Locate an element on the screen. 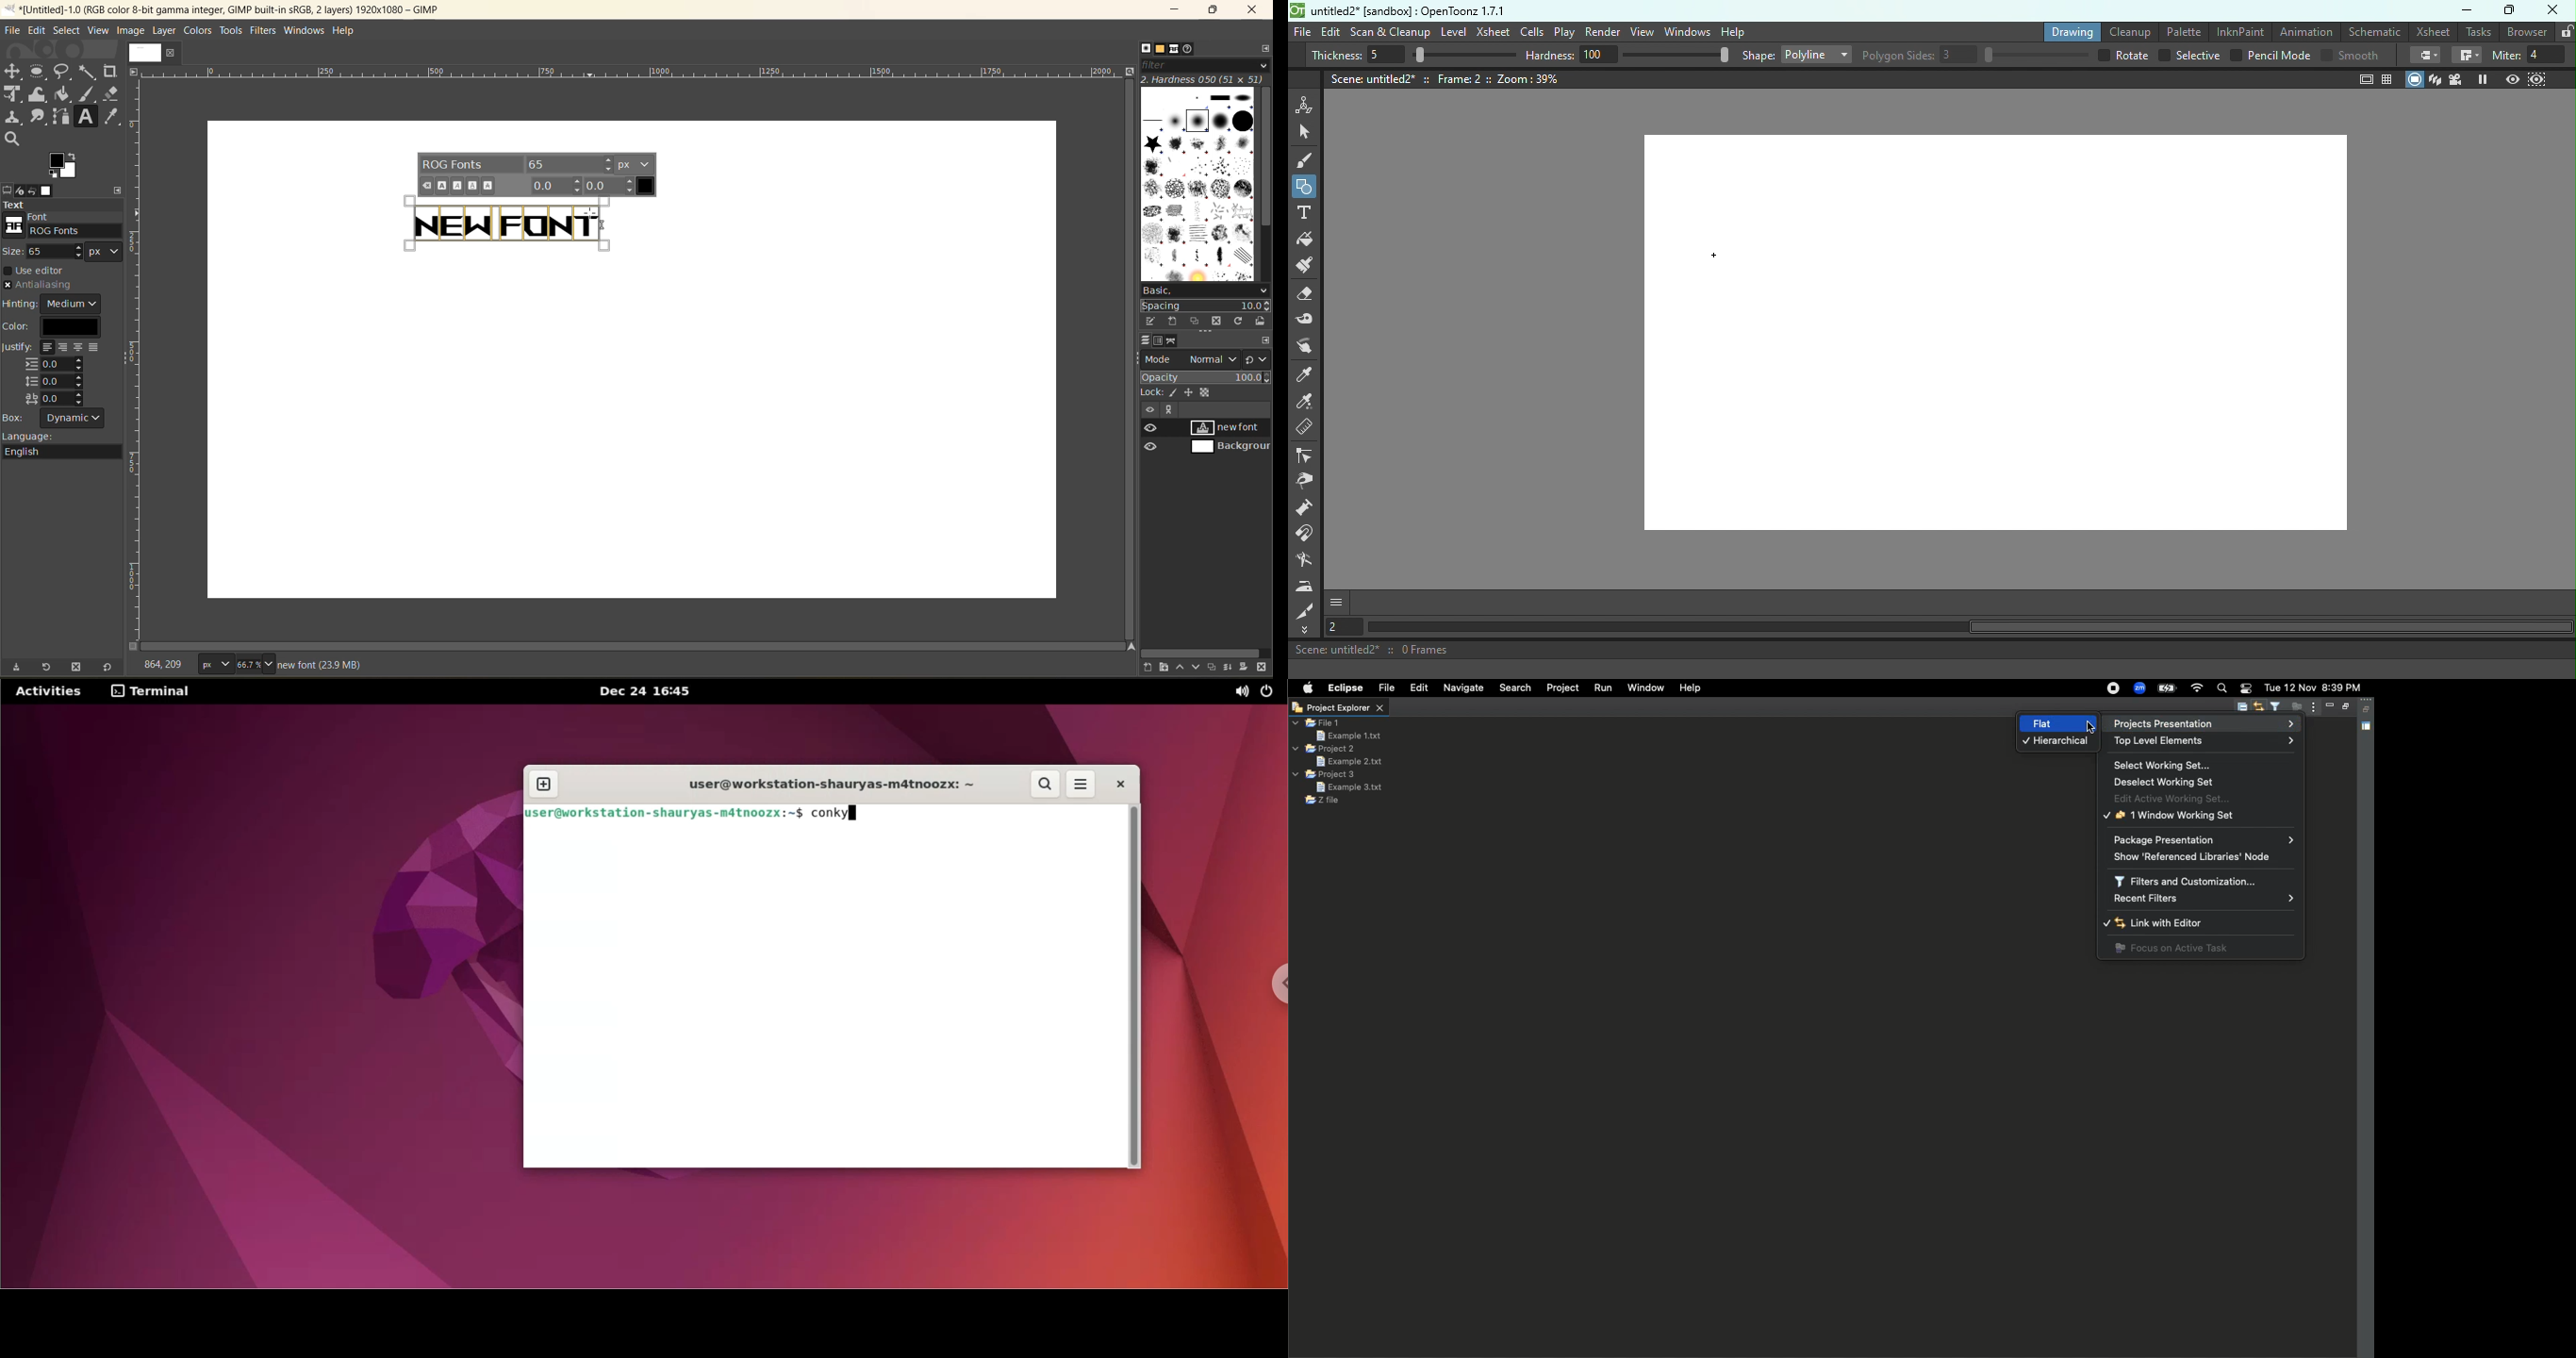 The image size is (2576, 1372). brushes is located at coordinates (1198, 186).